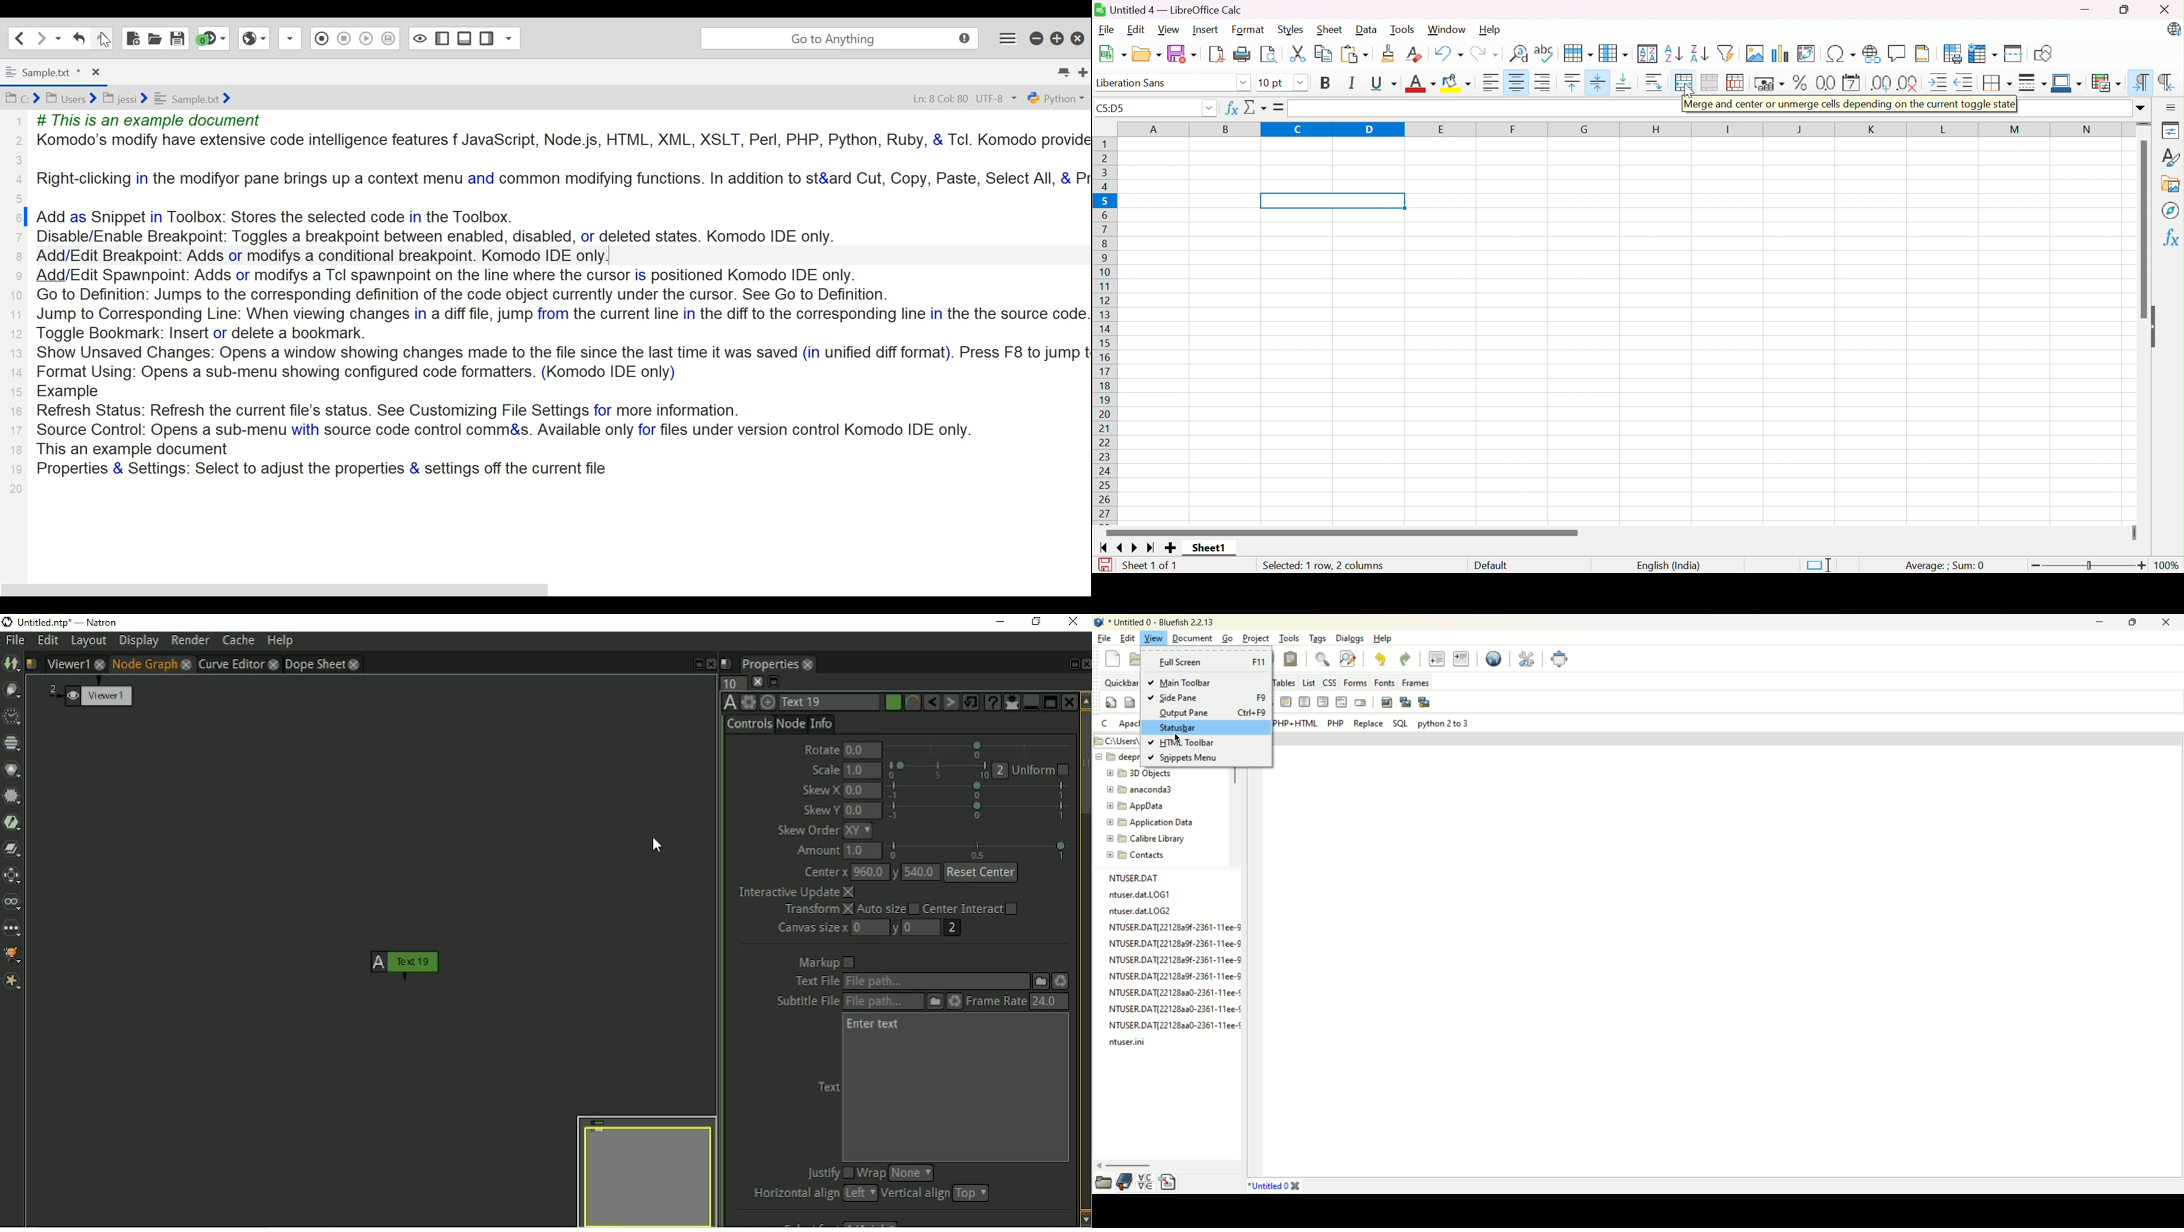 The image size is (2184, 1232). I want to click on view, so click(1153, 640).